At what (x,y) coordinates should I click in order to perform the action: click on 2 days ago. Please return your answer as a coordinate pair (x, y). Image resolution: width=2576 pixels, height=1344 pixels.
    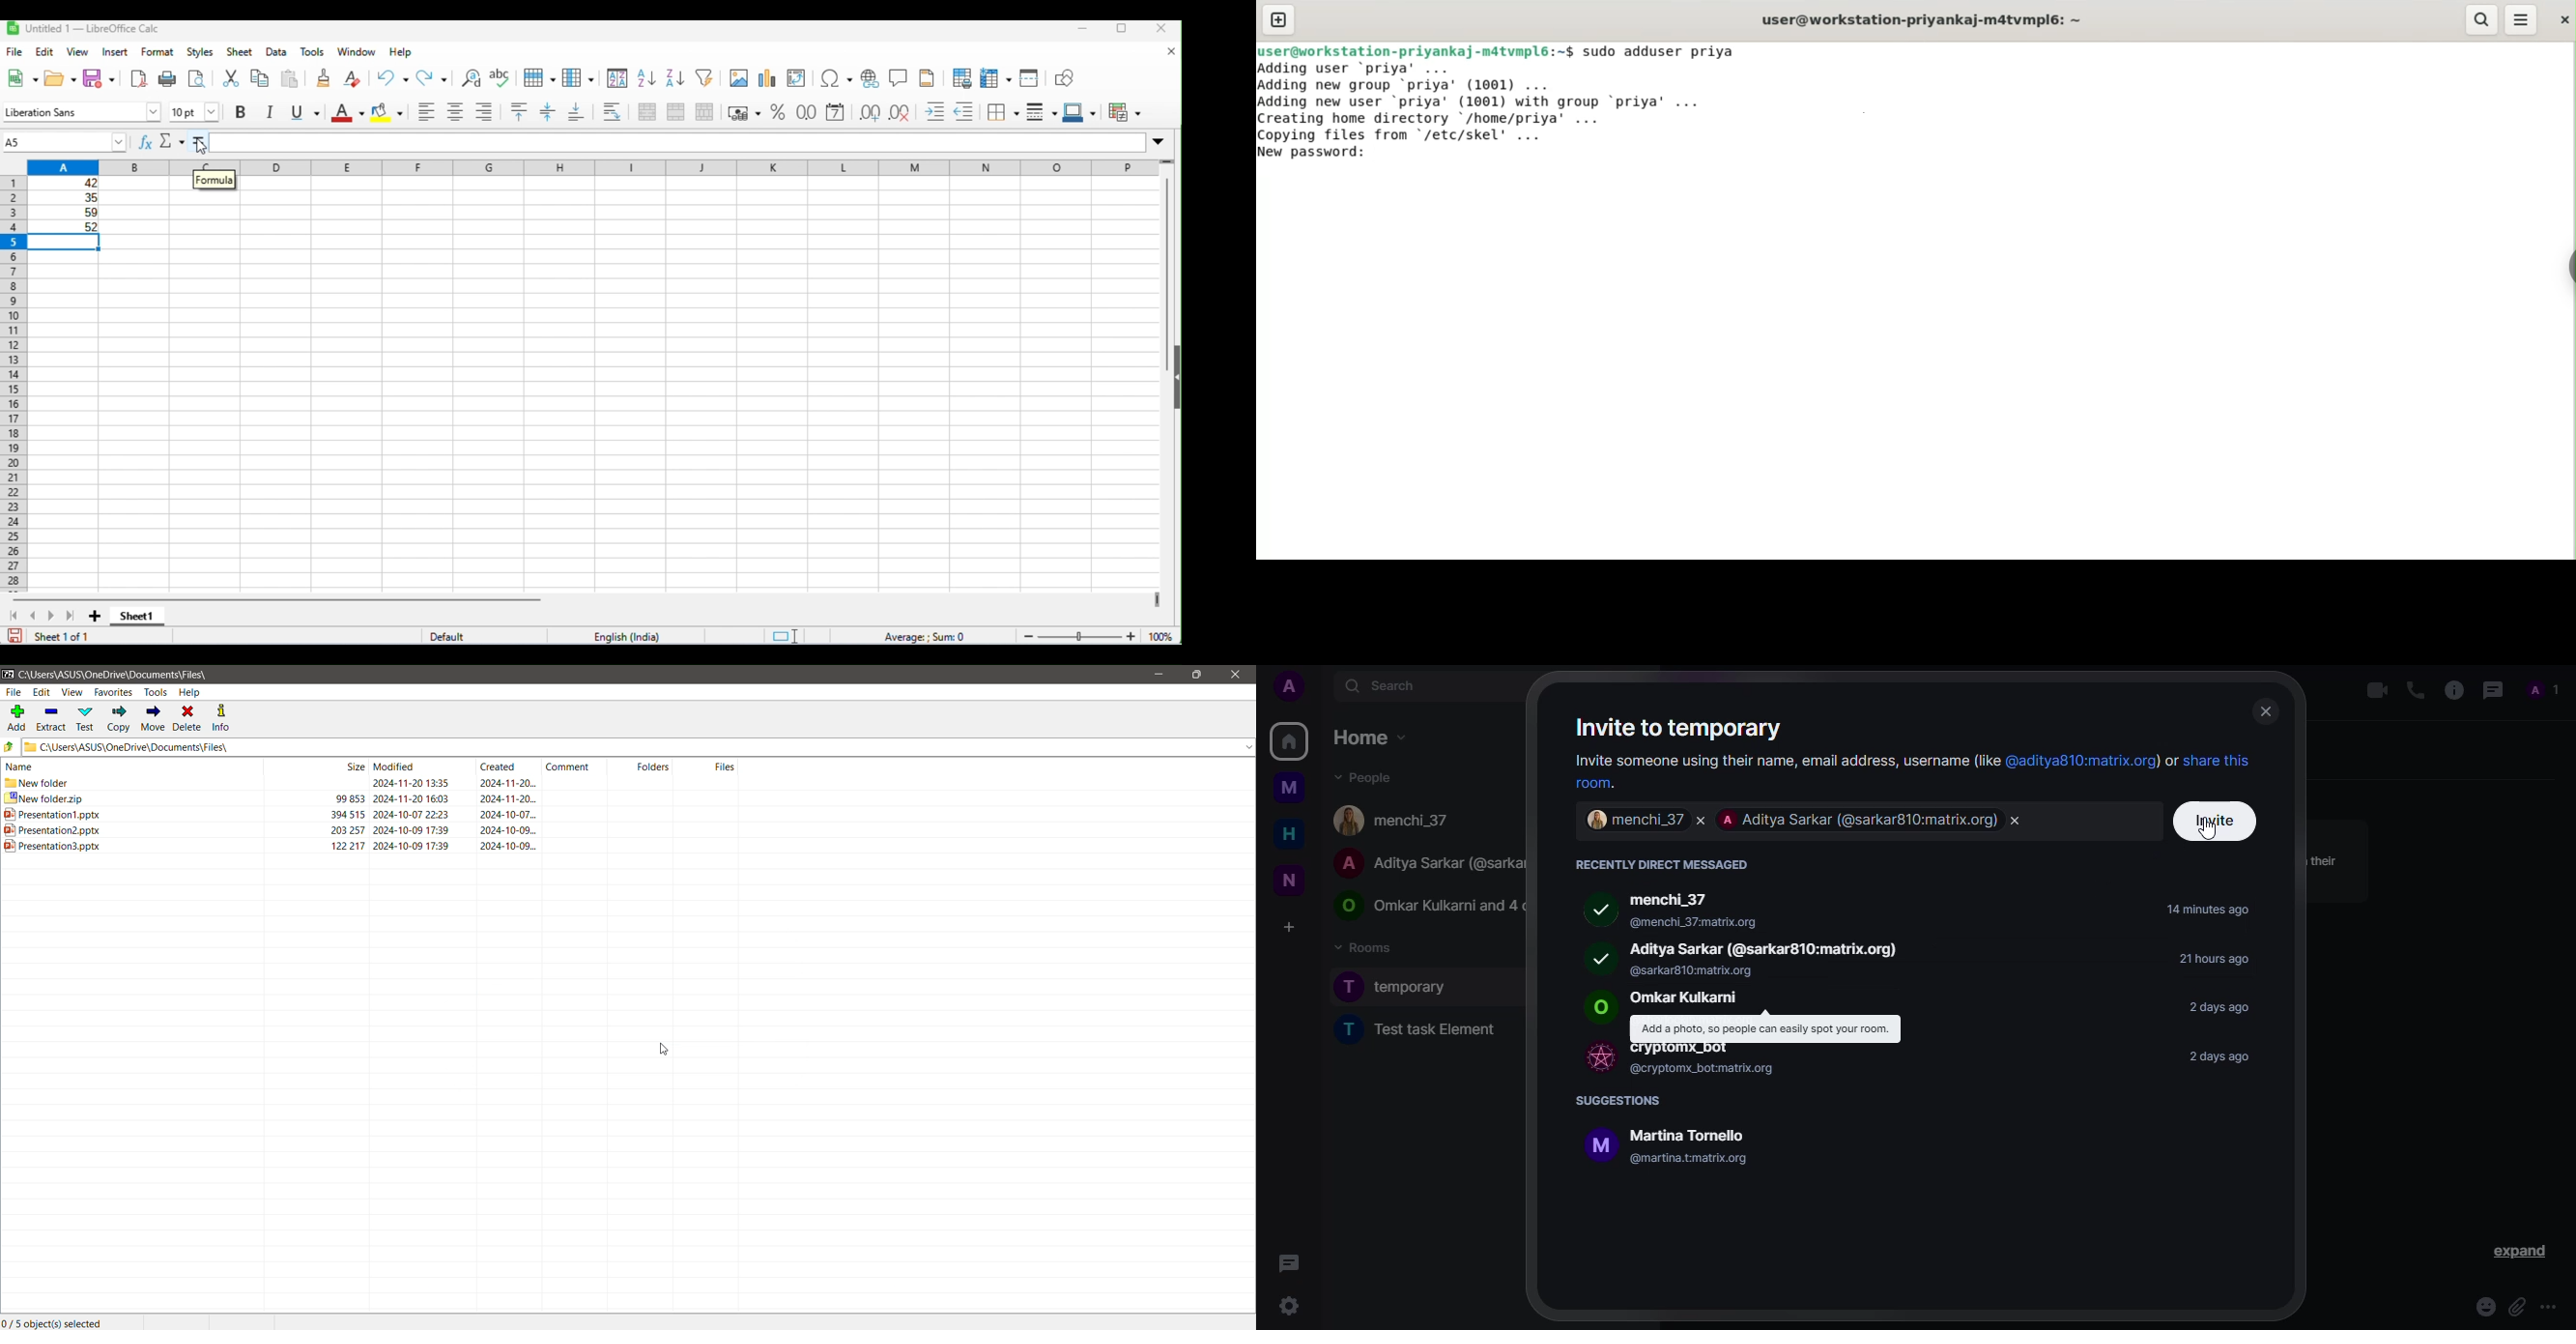
    Looking at the image, I should click on (2226, 1057).